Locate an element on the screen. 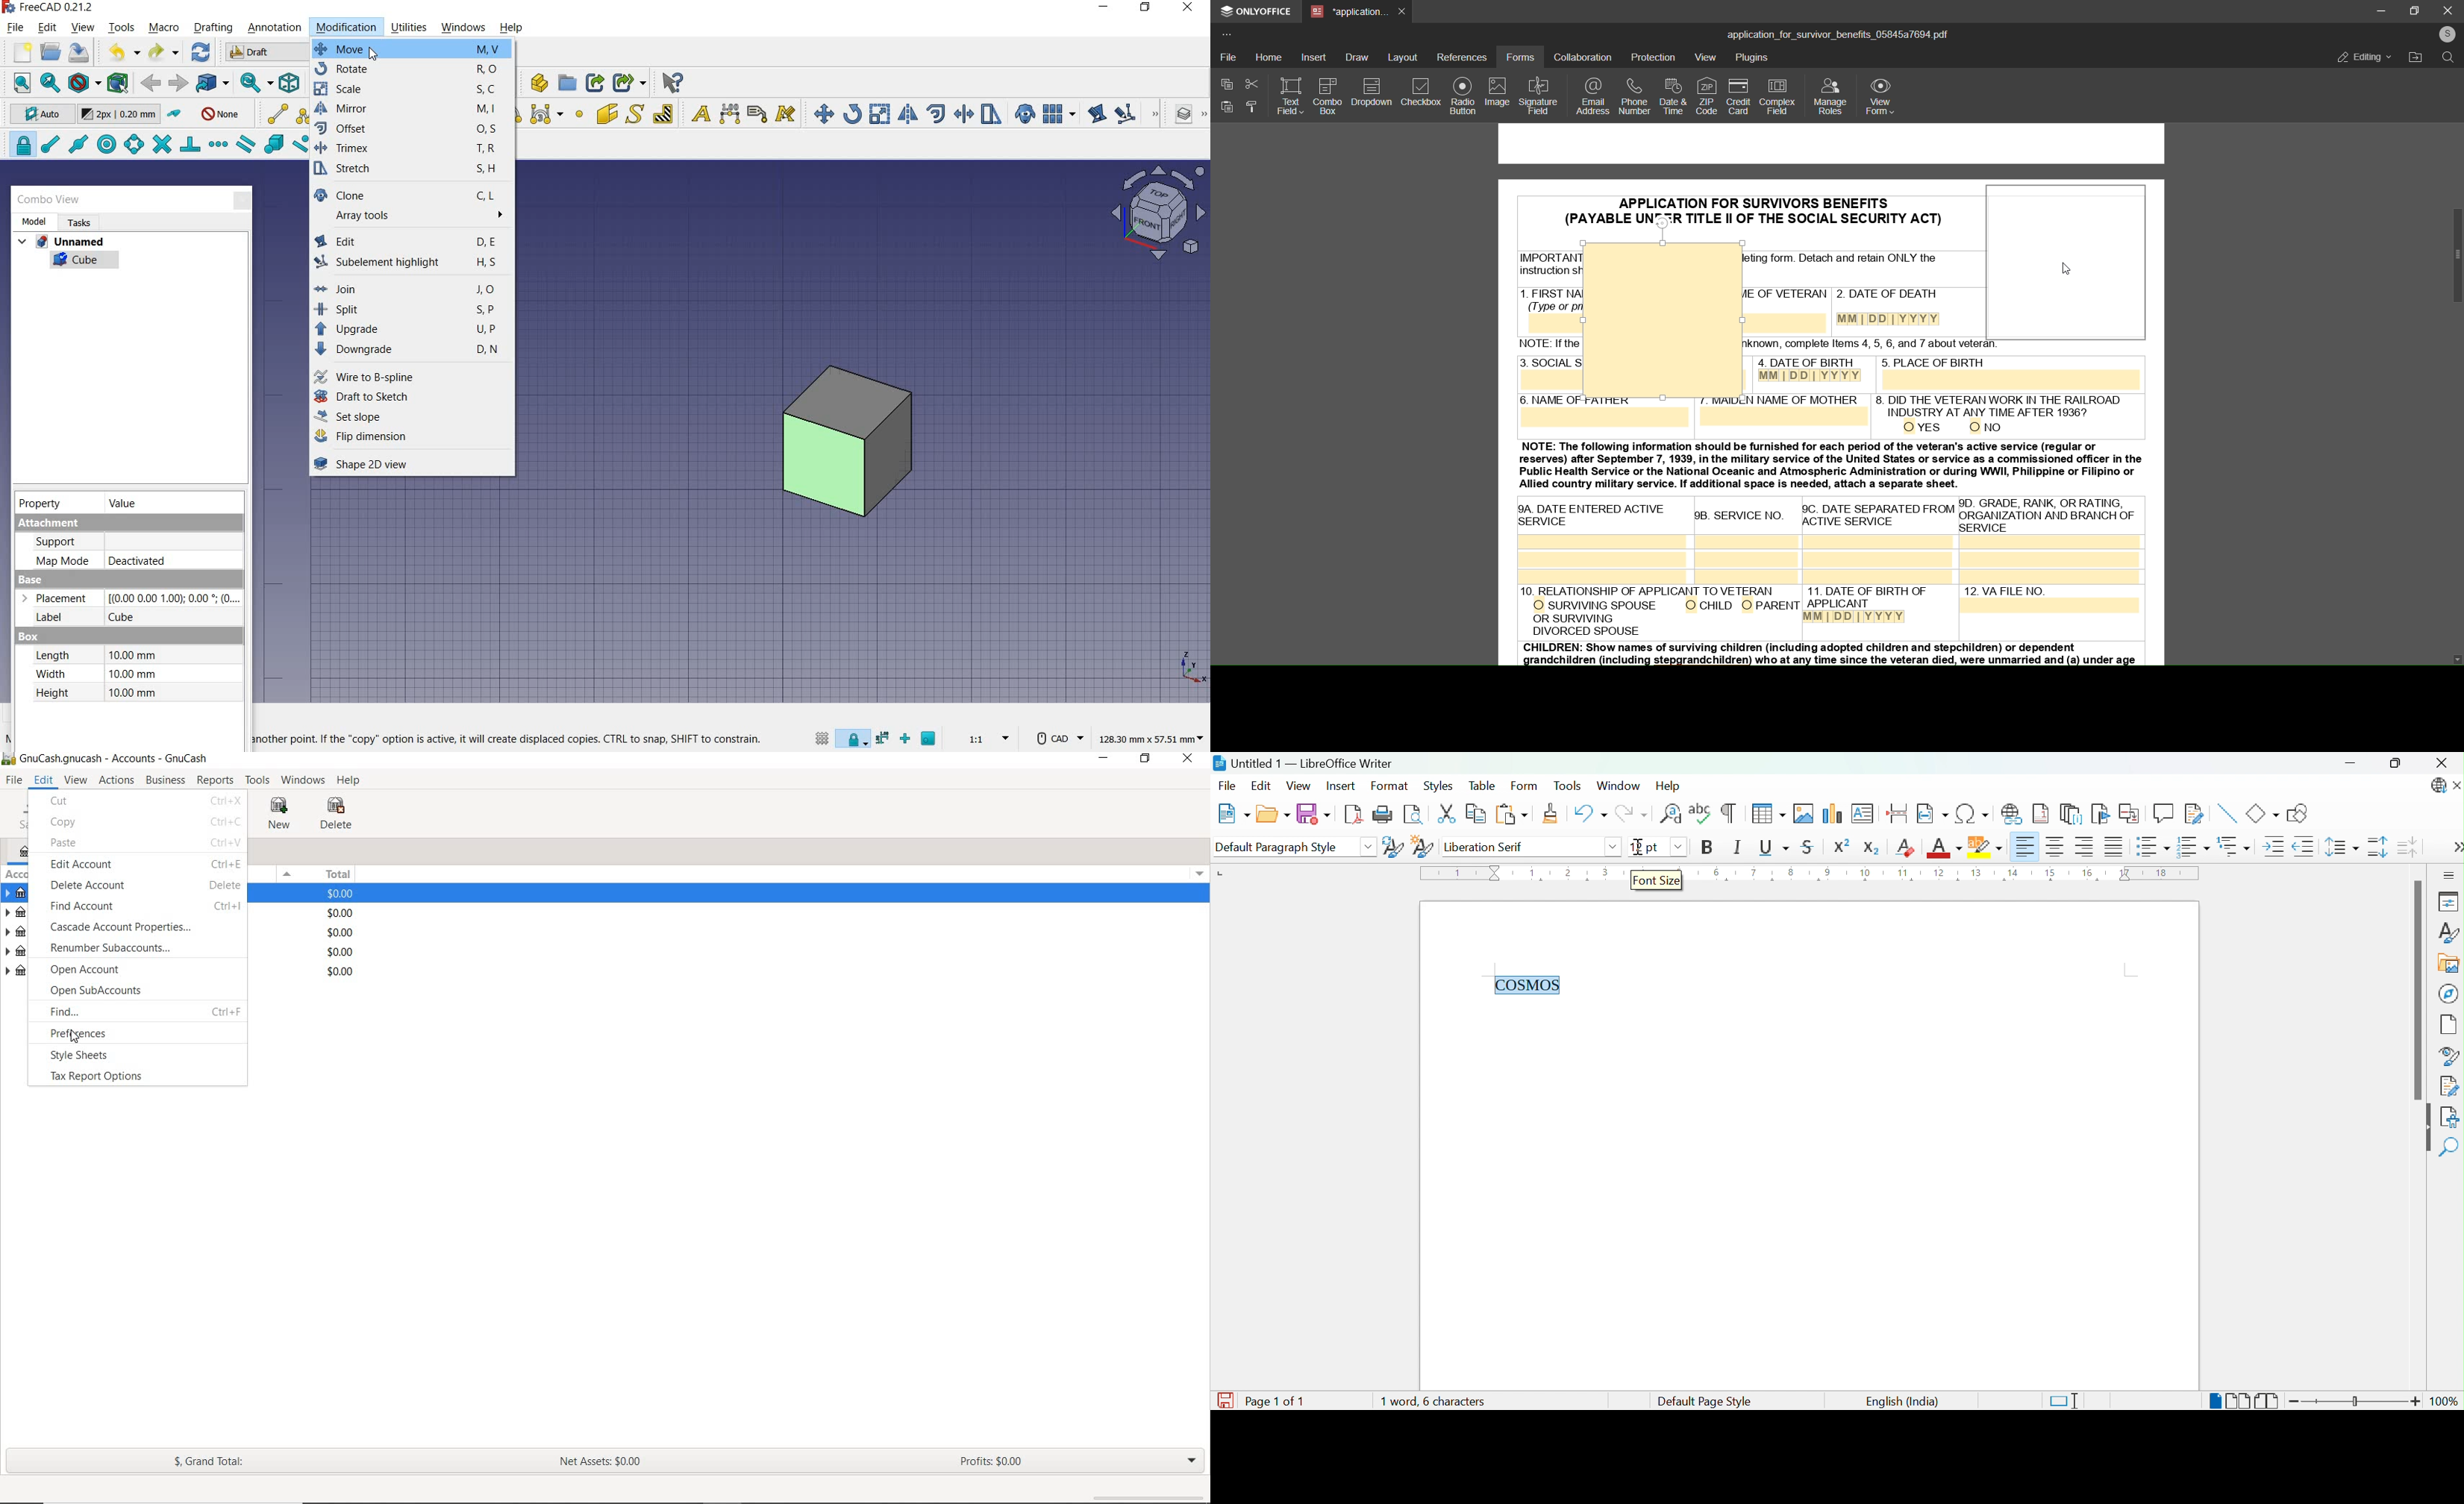  view is located at coordinates (83, 27).